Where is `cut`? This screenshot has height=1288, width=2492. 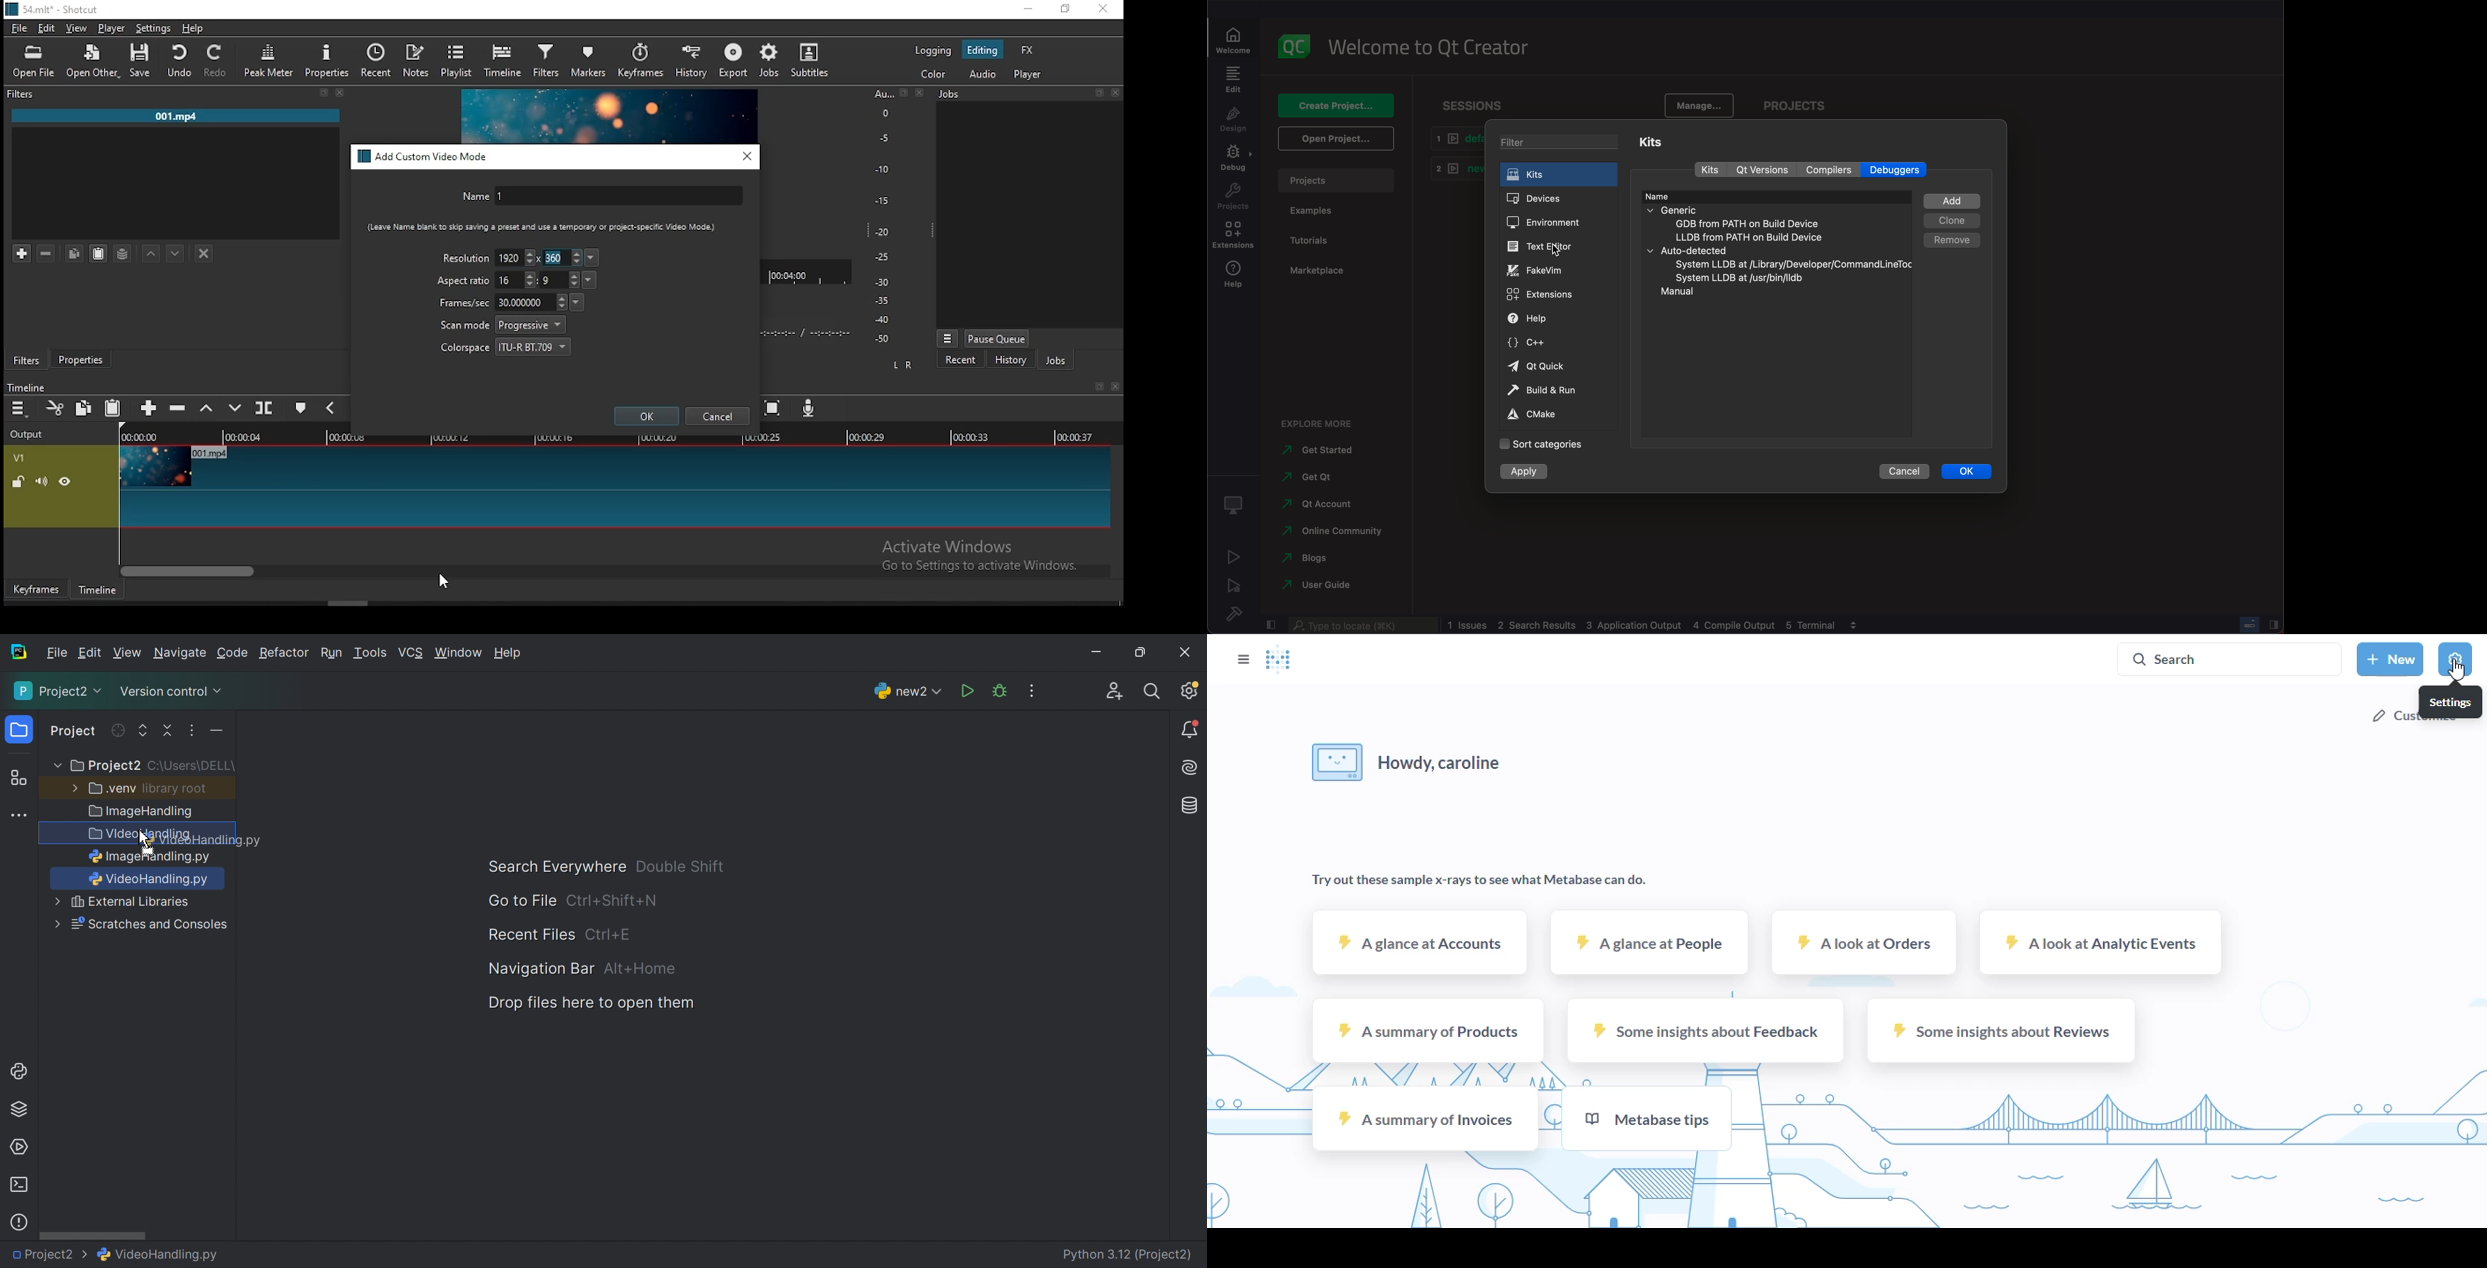
cut is located at coordinates (55, 408).